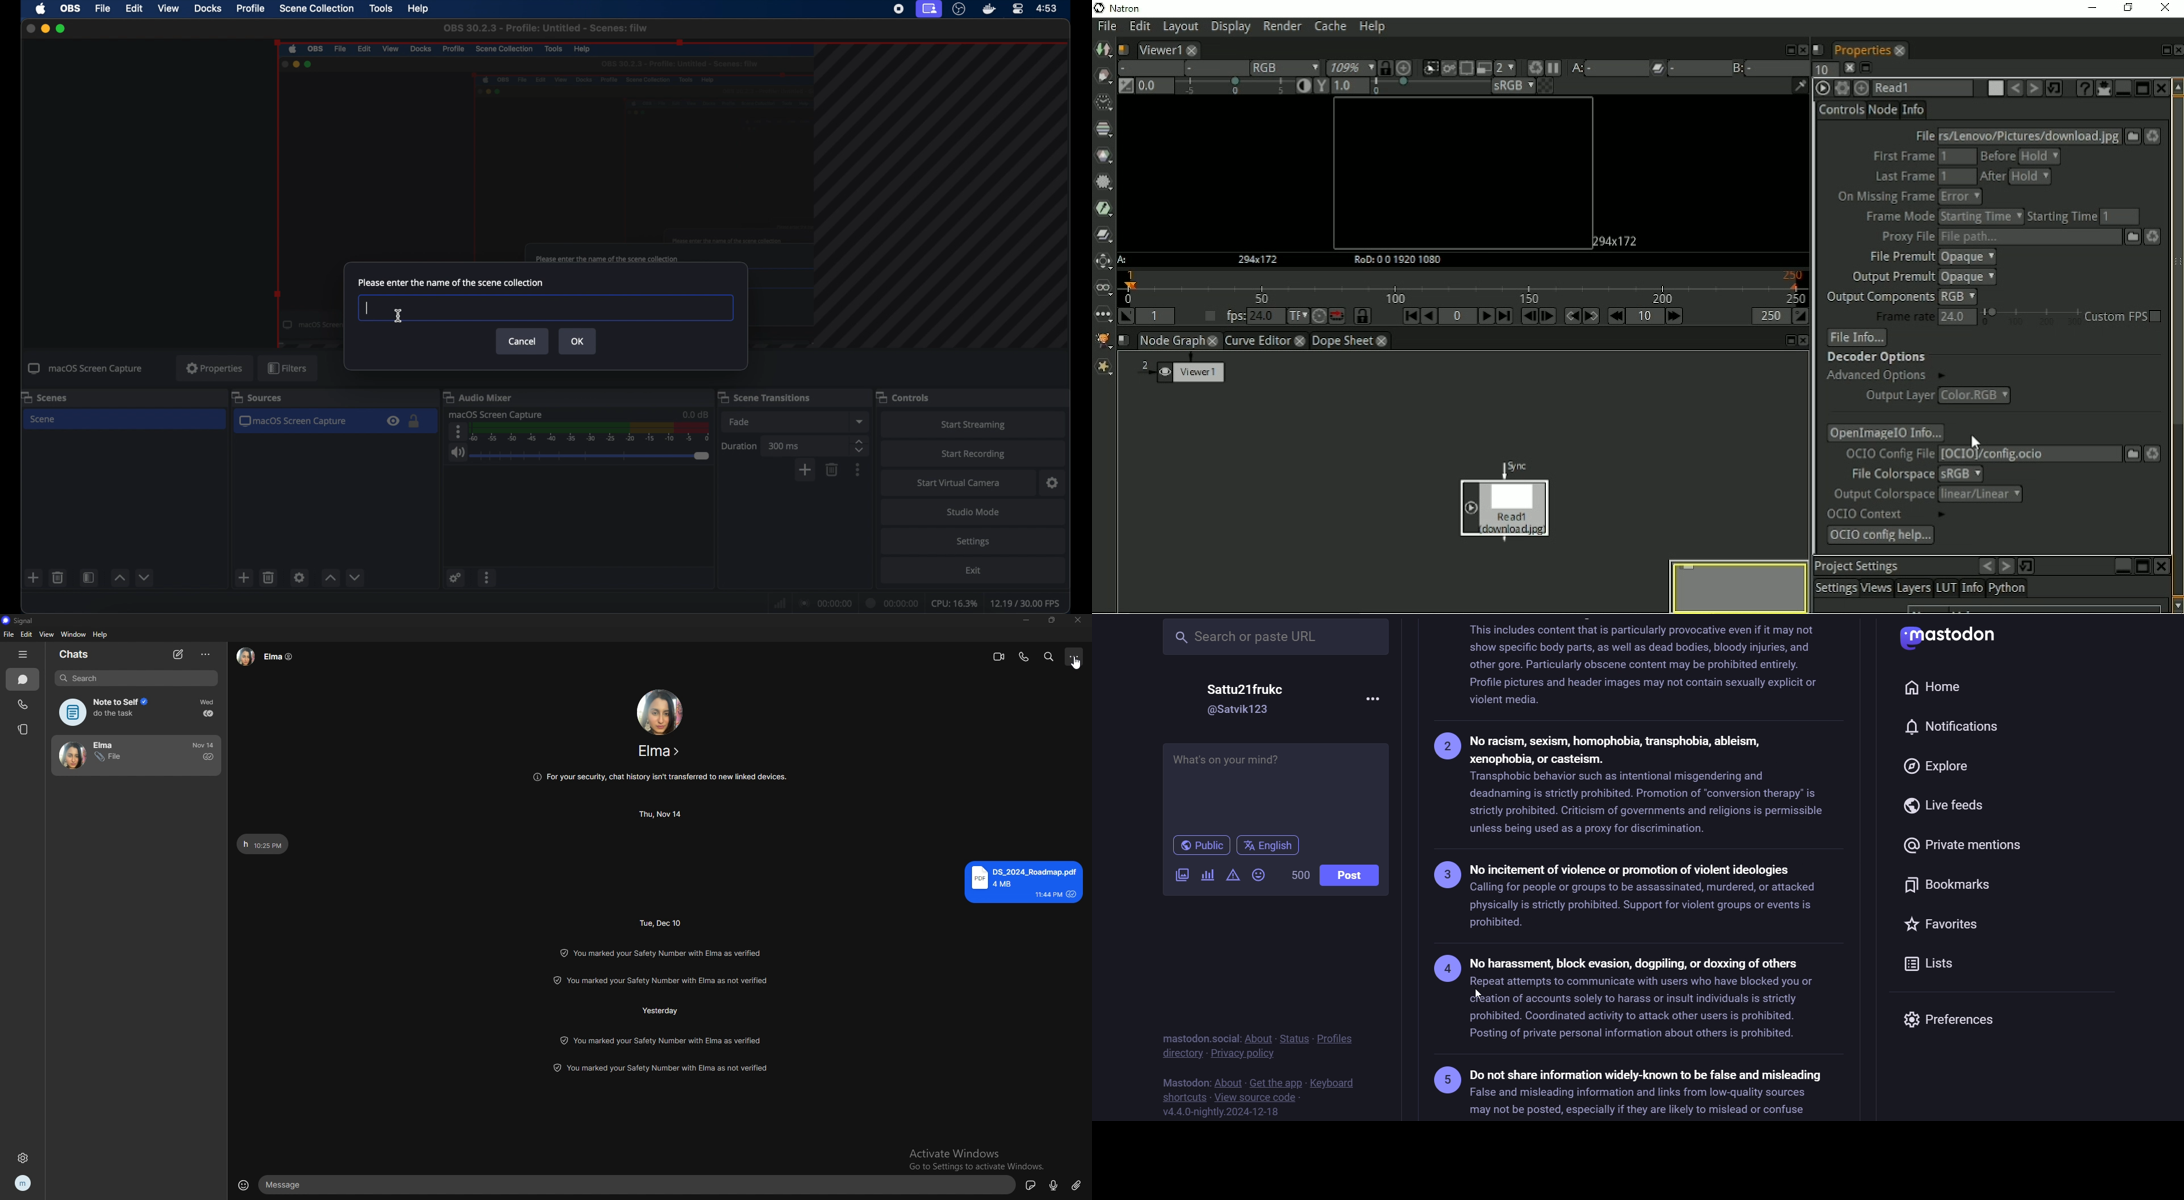 The height and width of the screenshot is (1204, 2184). What do you see at coordinates (1505, 317) in the screenshot?
I see `Last frame` at bounding box center [1505, 317].